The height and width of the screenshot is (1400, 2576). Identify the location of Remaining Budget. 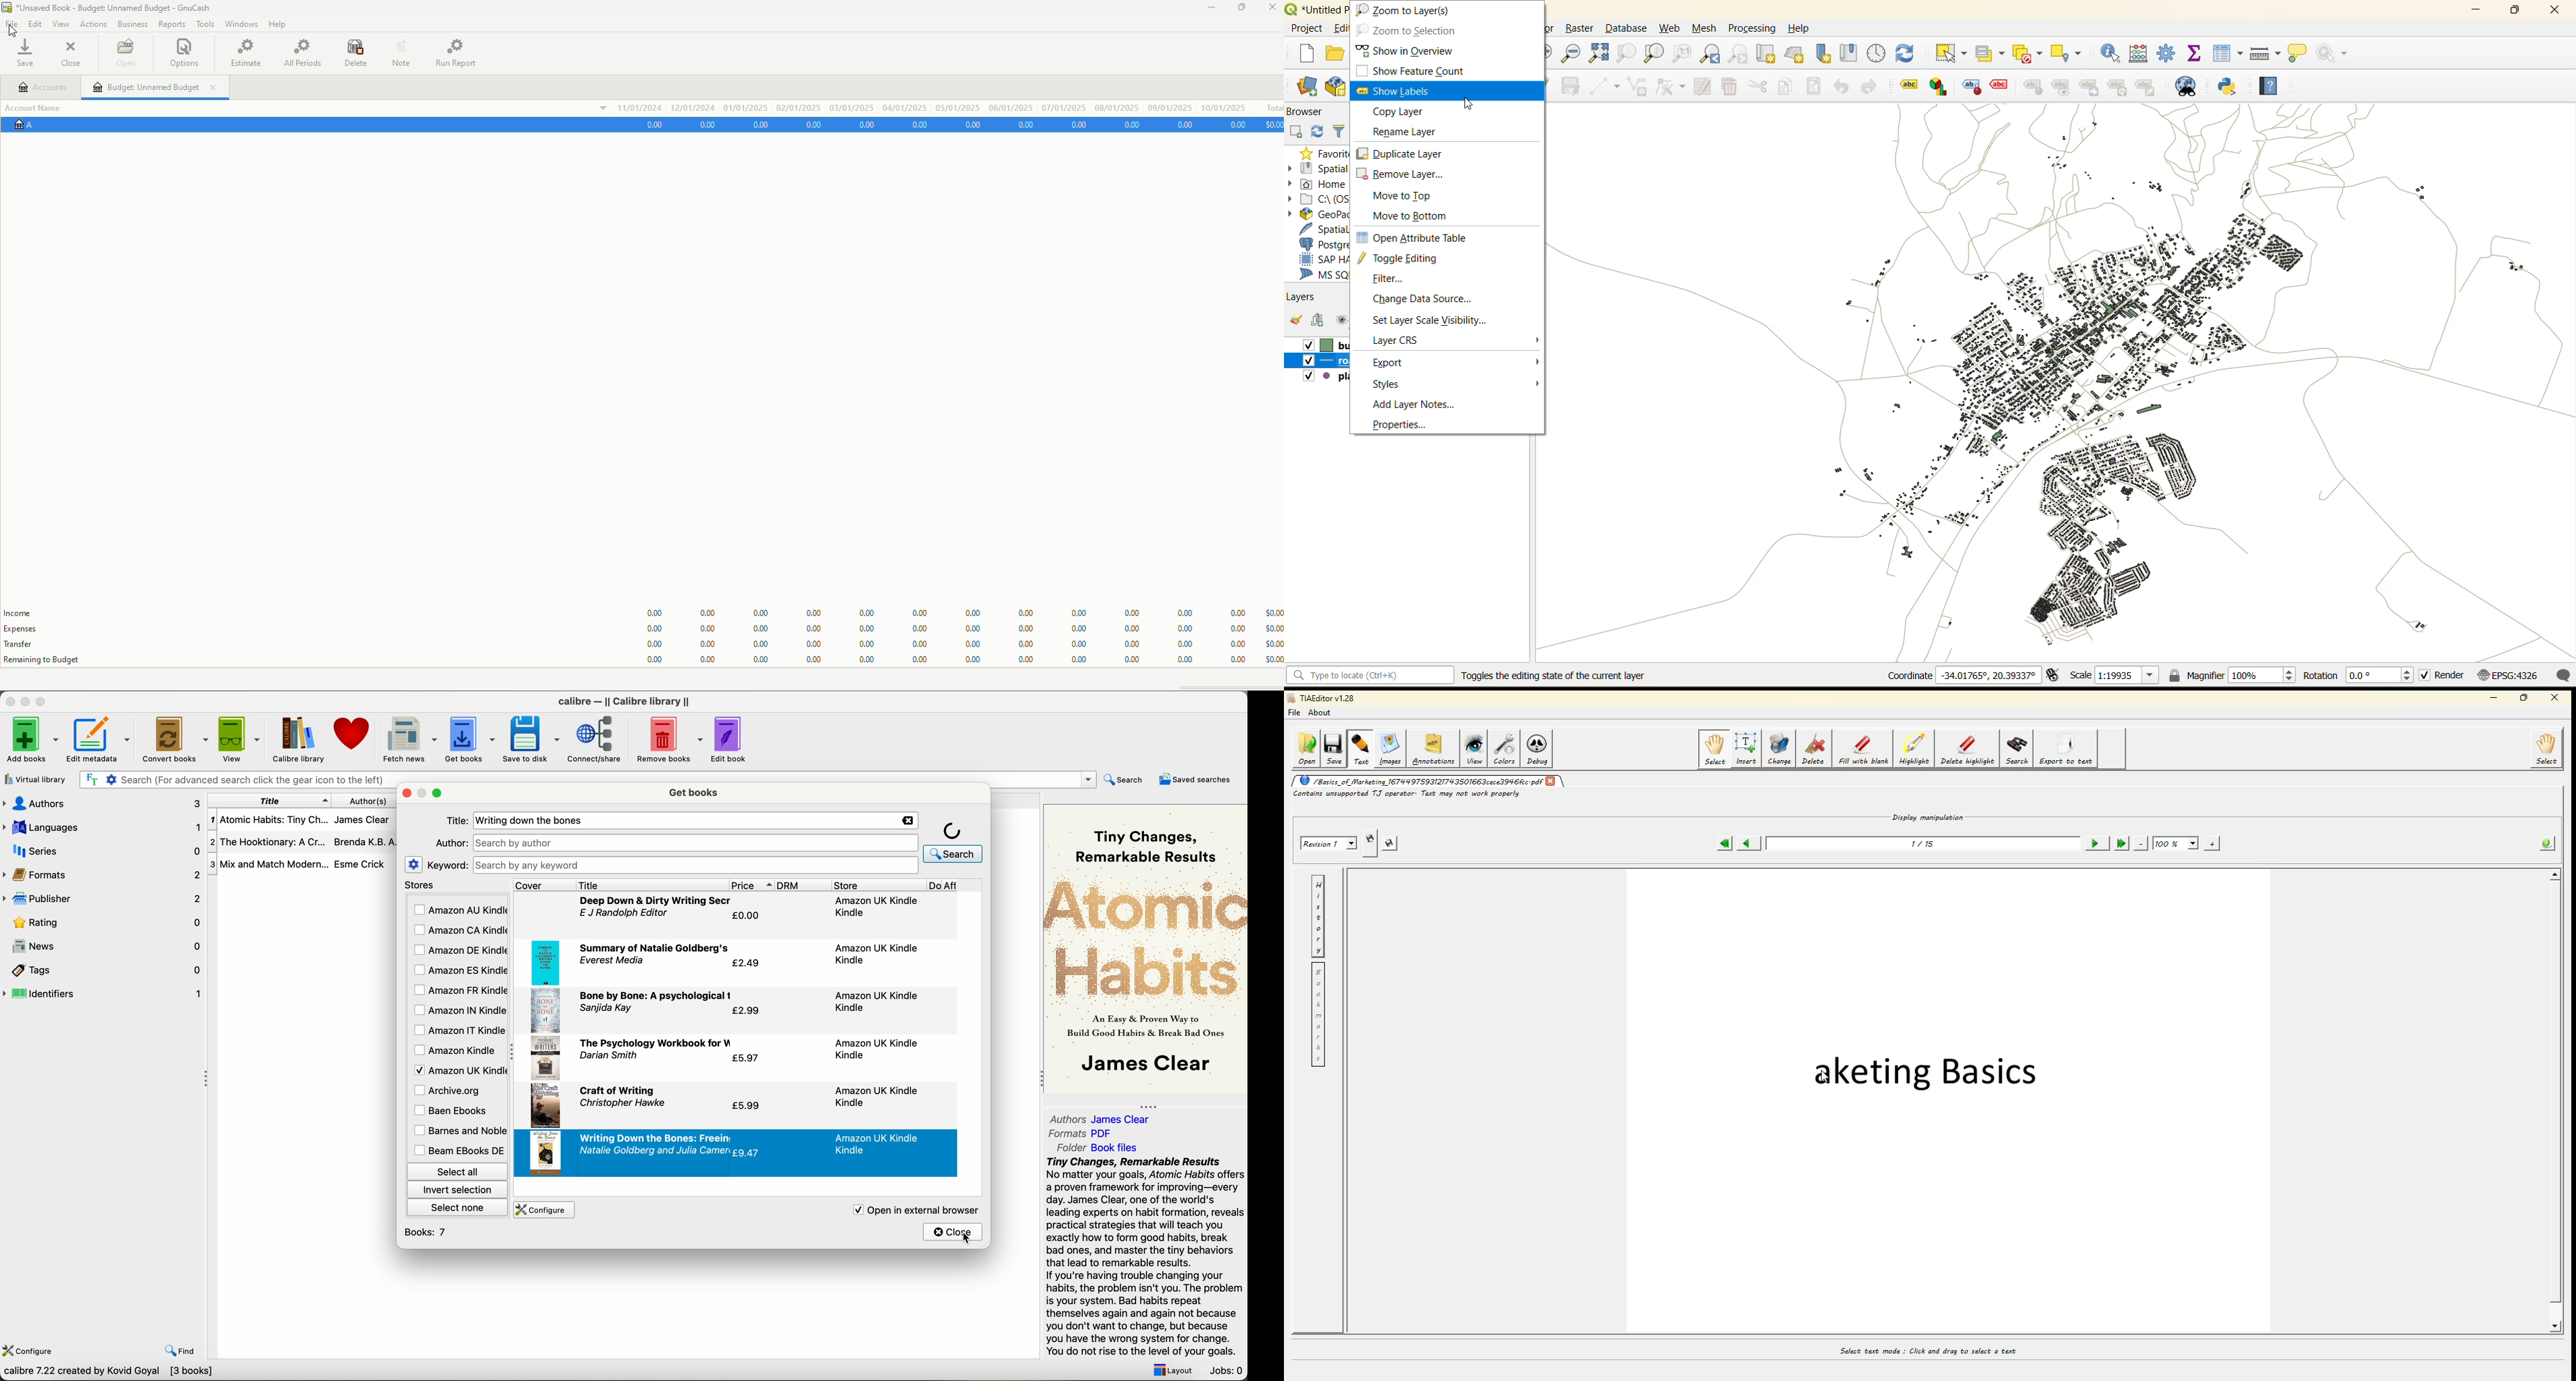
(49, 660).